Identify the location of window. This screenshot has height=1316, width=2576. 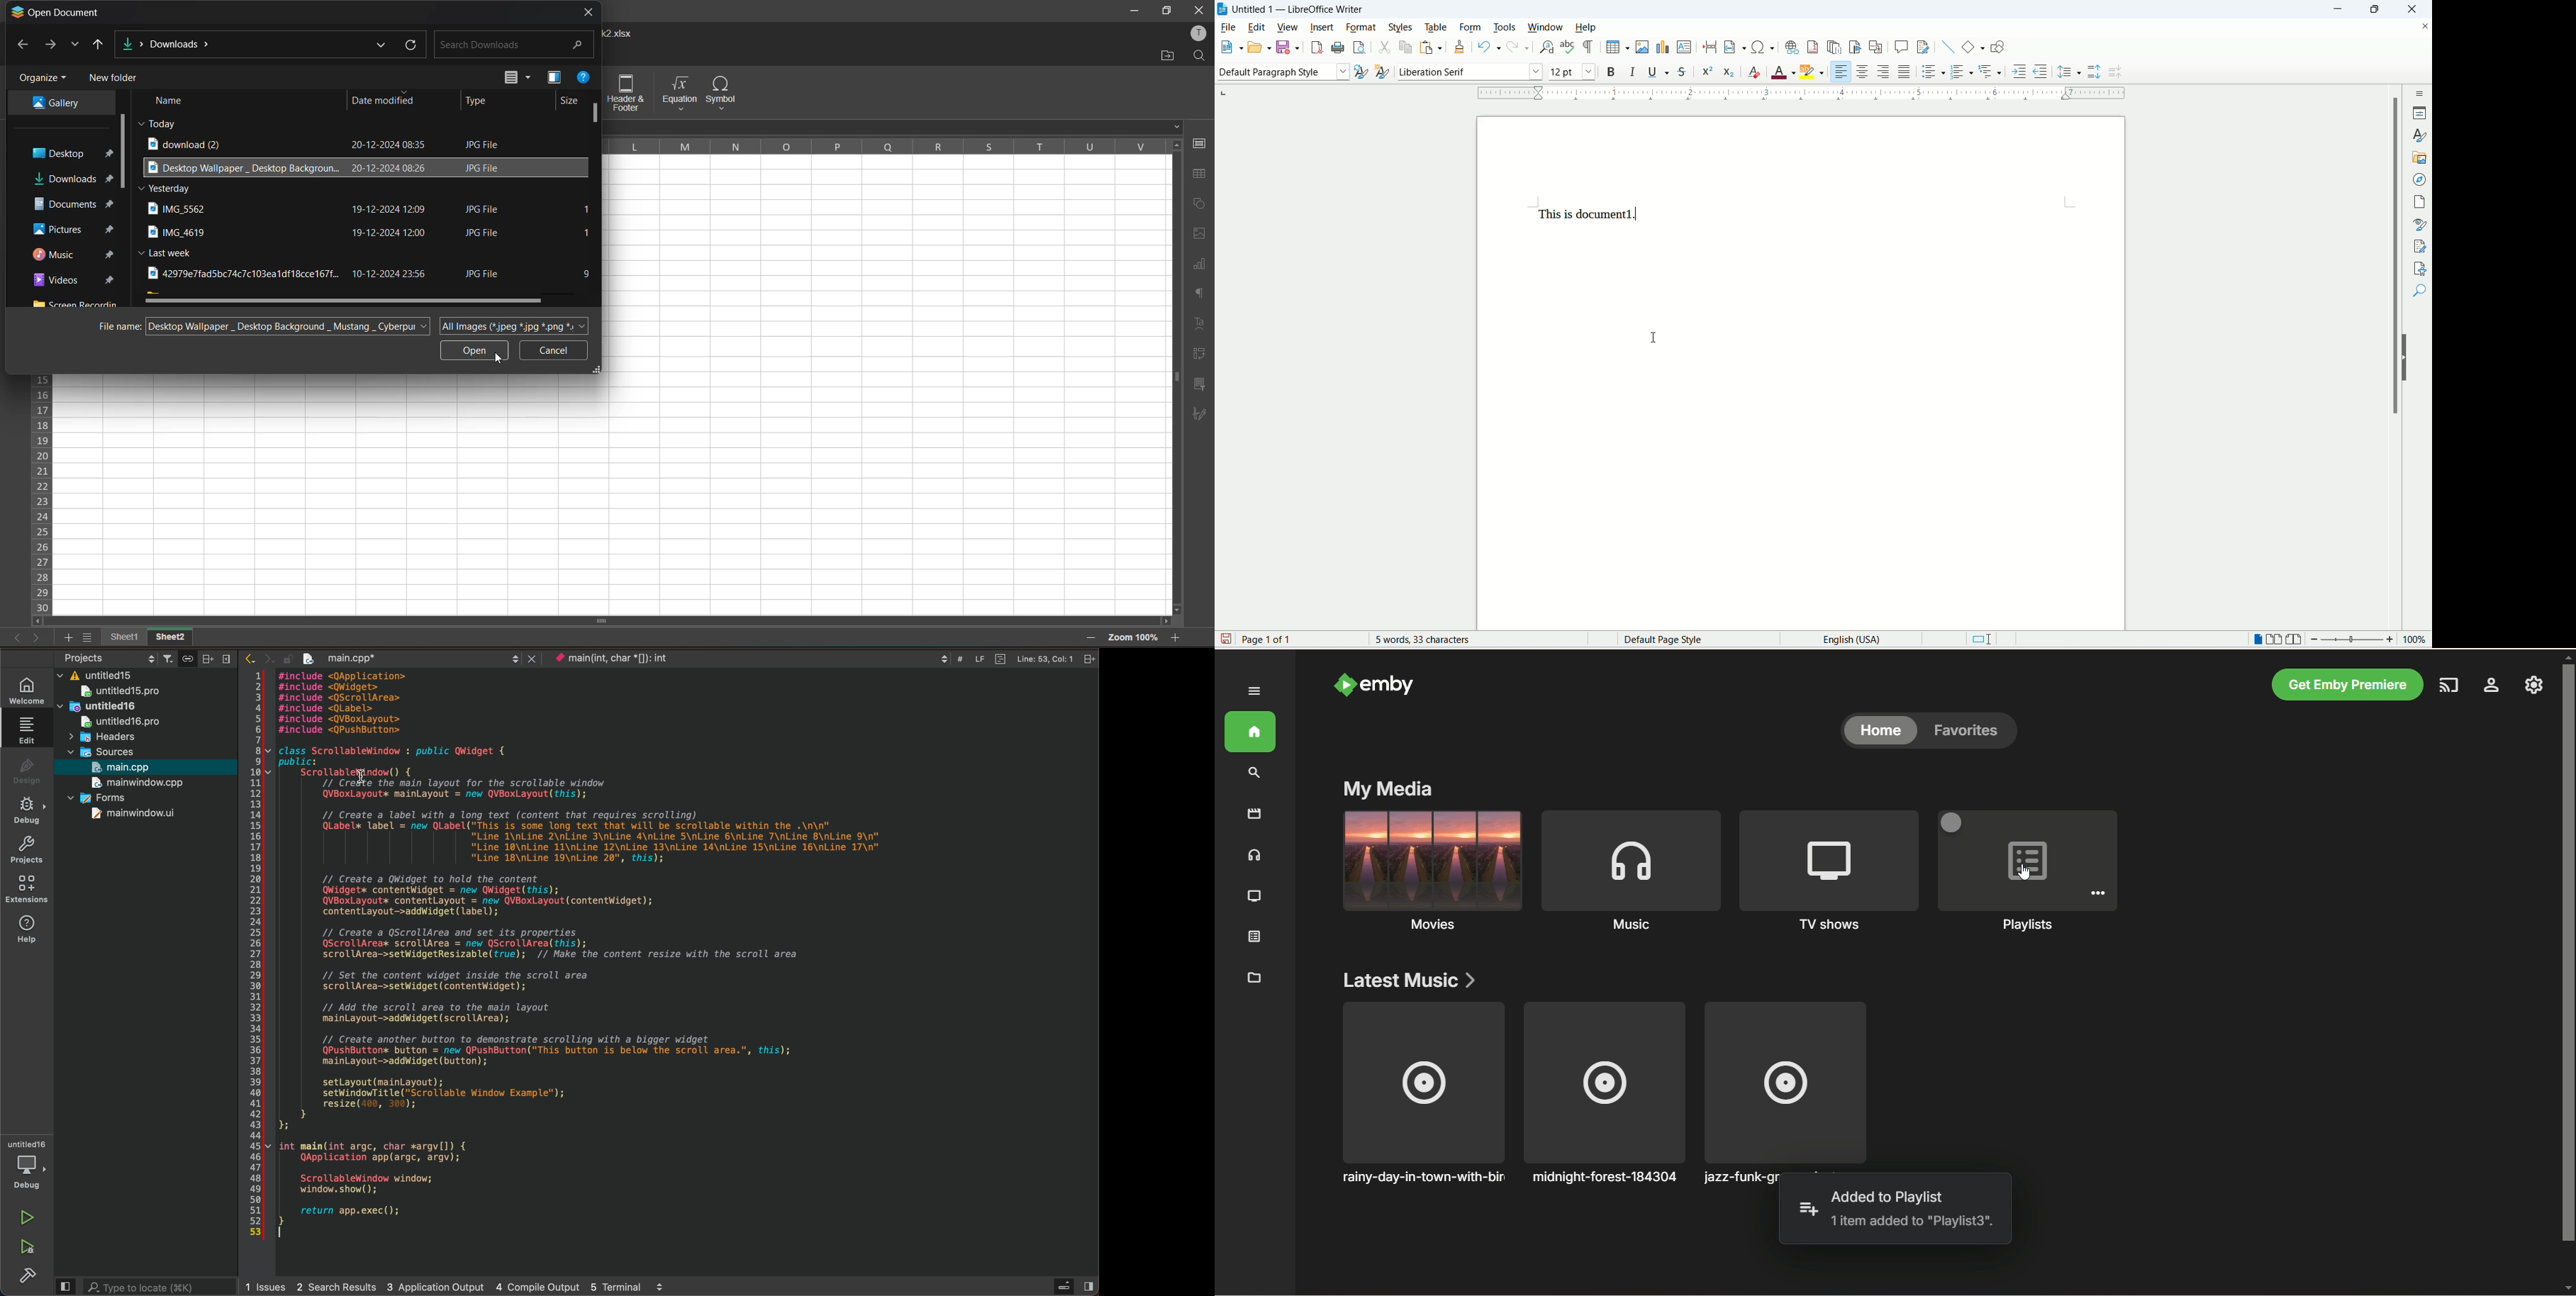
(1549, 28).